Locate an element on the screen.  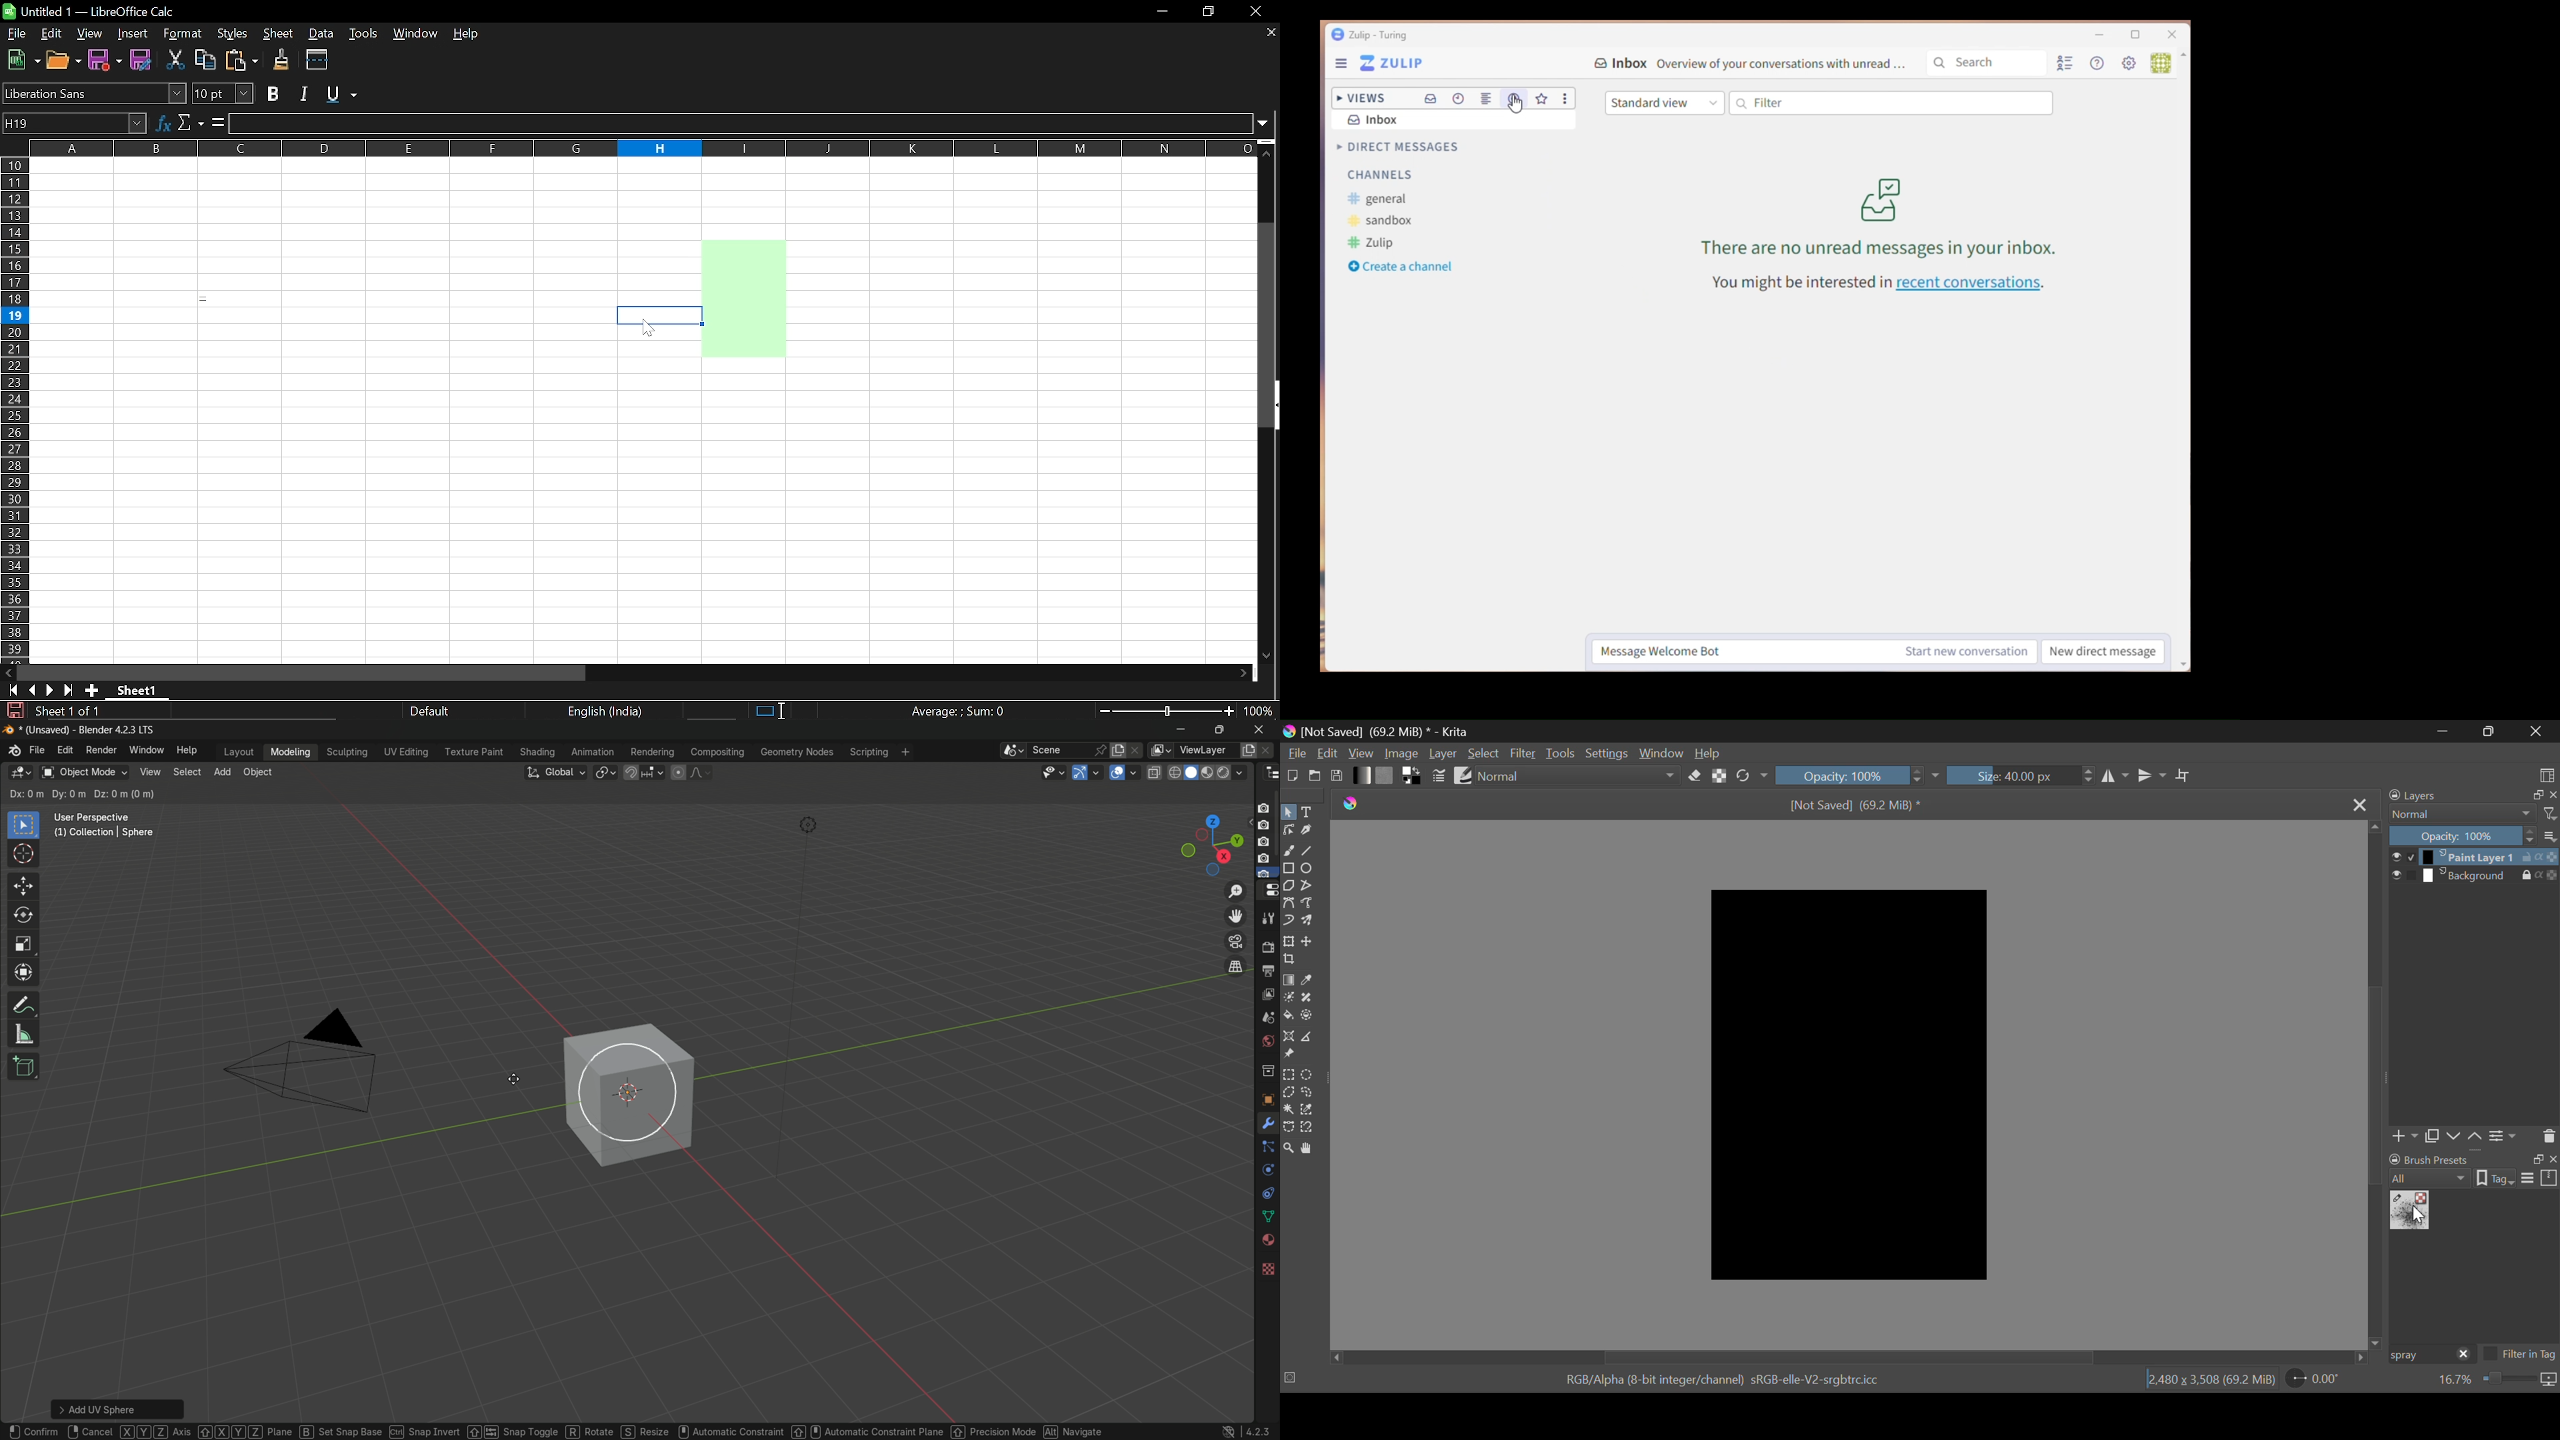
Horizontal scrollbar is located at coordinates (306, 672).